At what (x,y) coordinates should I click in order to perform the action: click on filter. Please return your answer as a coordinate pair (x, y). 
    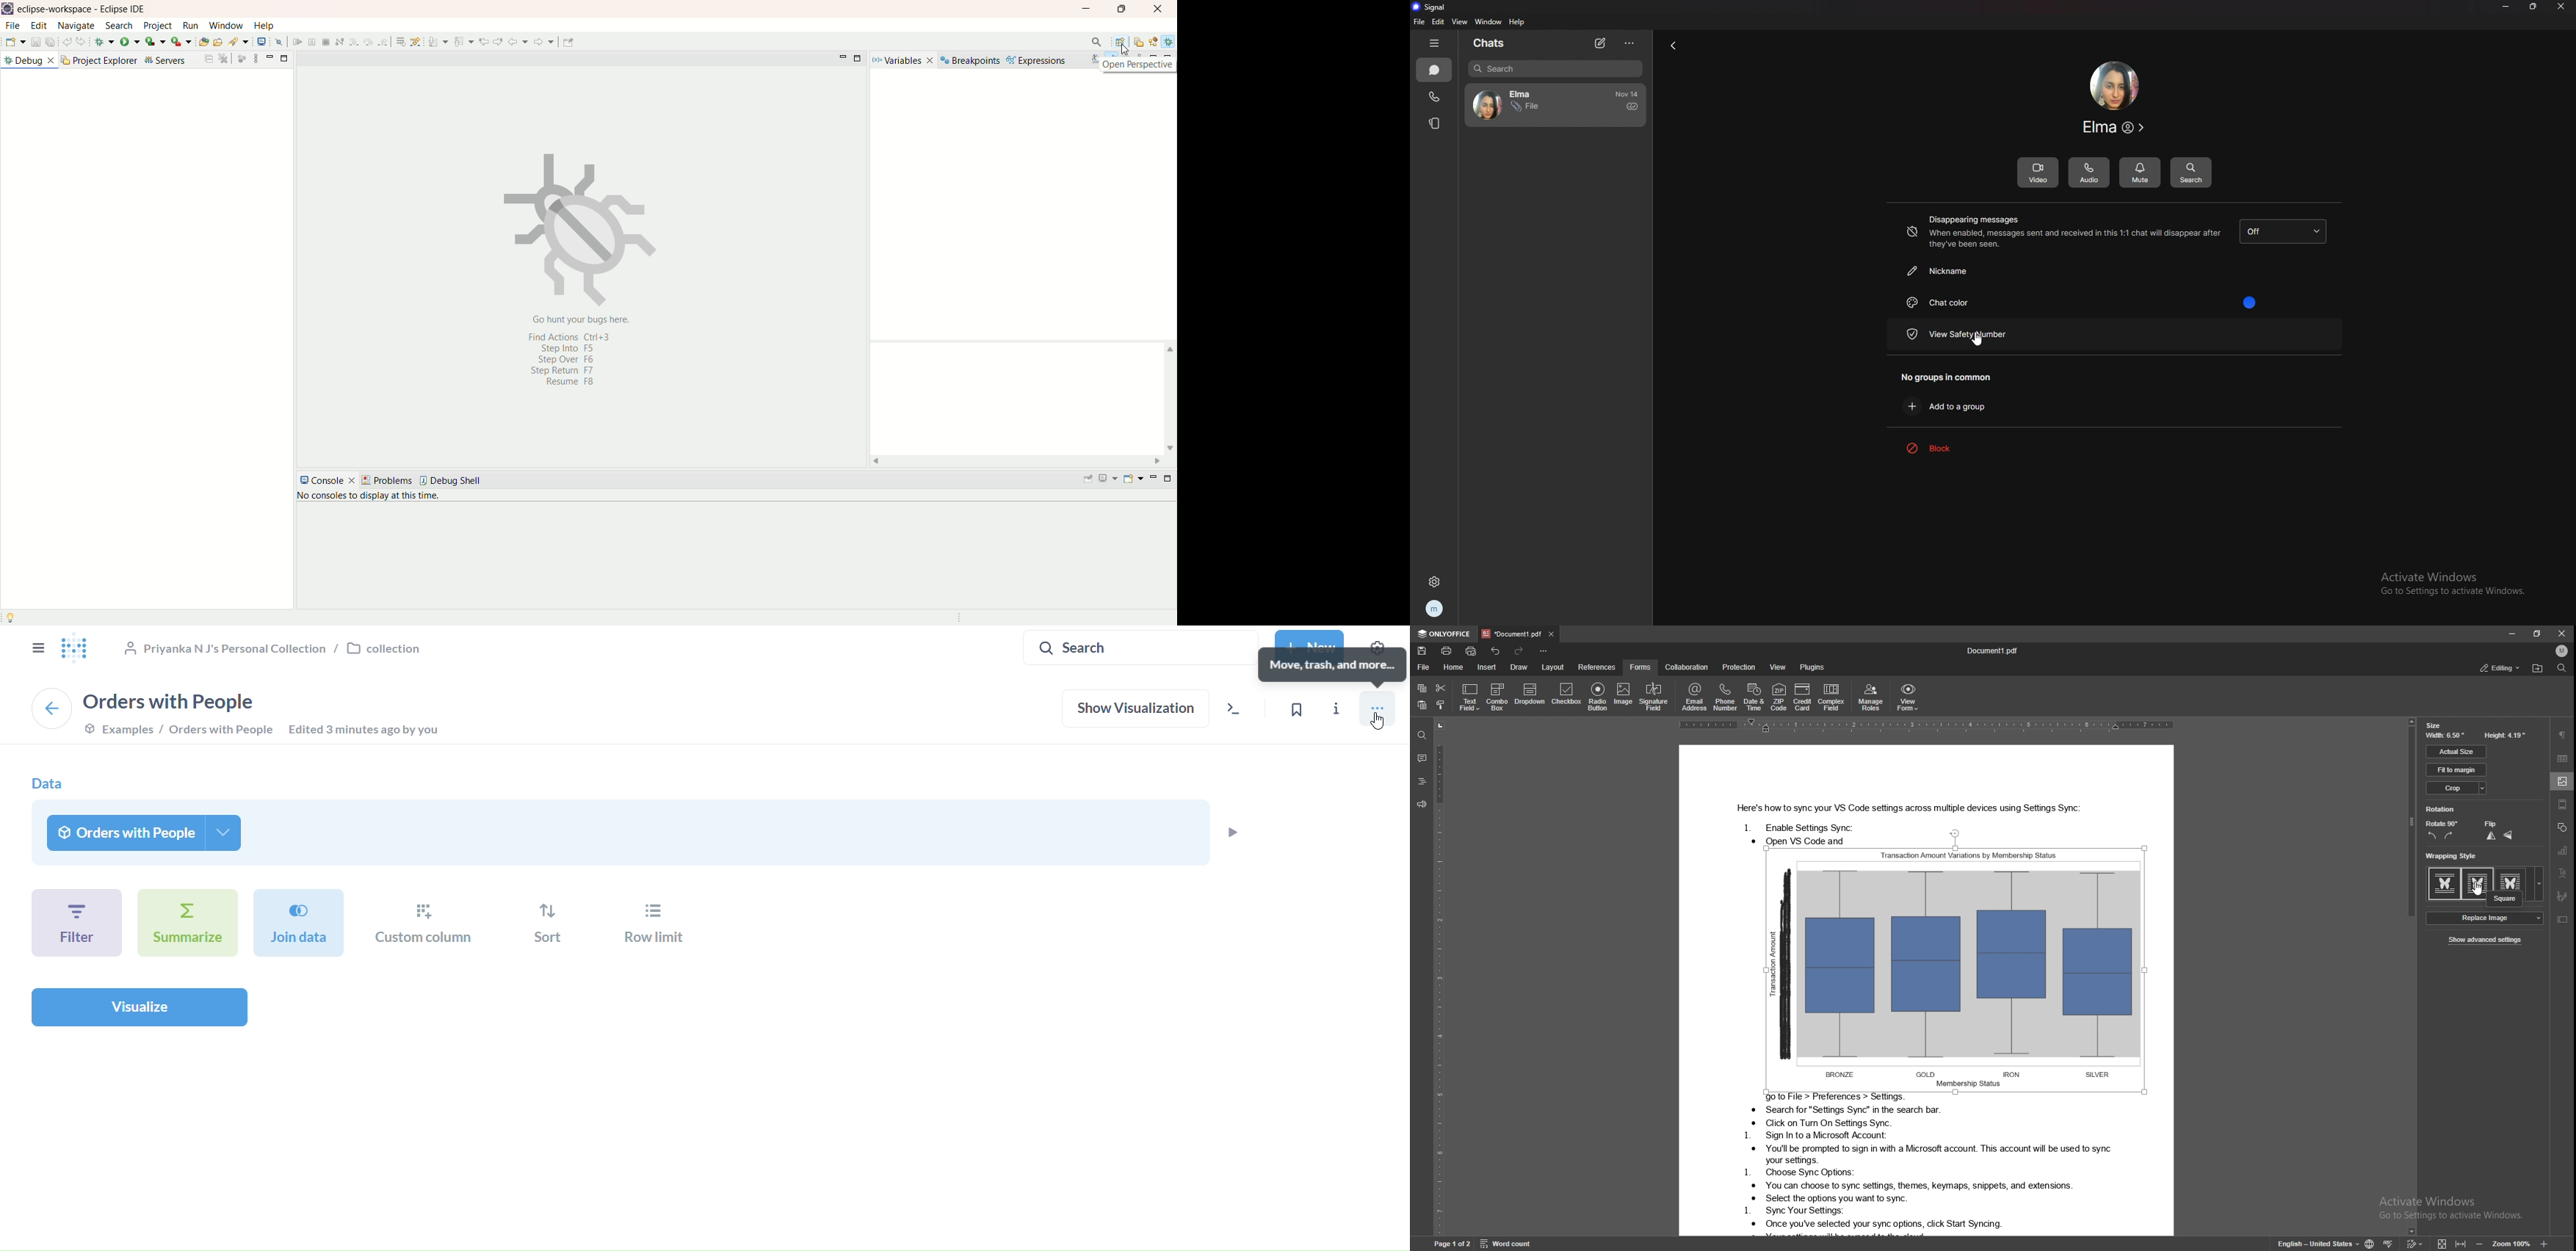
    Looking at the image, I should click on (76, 922).